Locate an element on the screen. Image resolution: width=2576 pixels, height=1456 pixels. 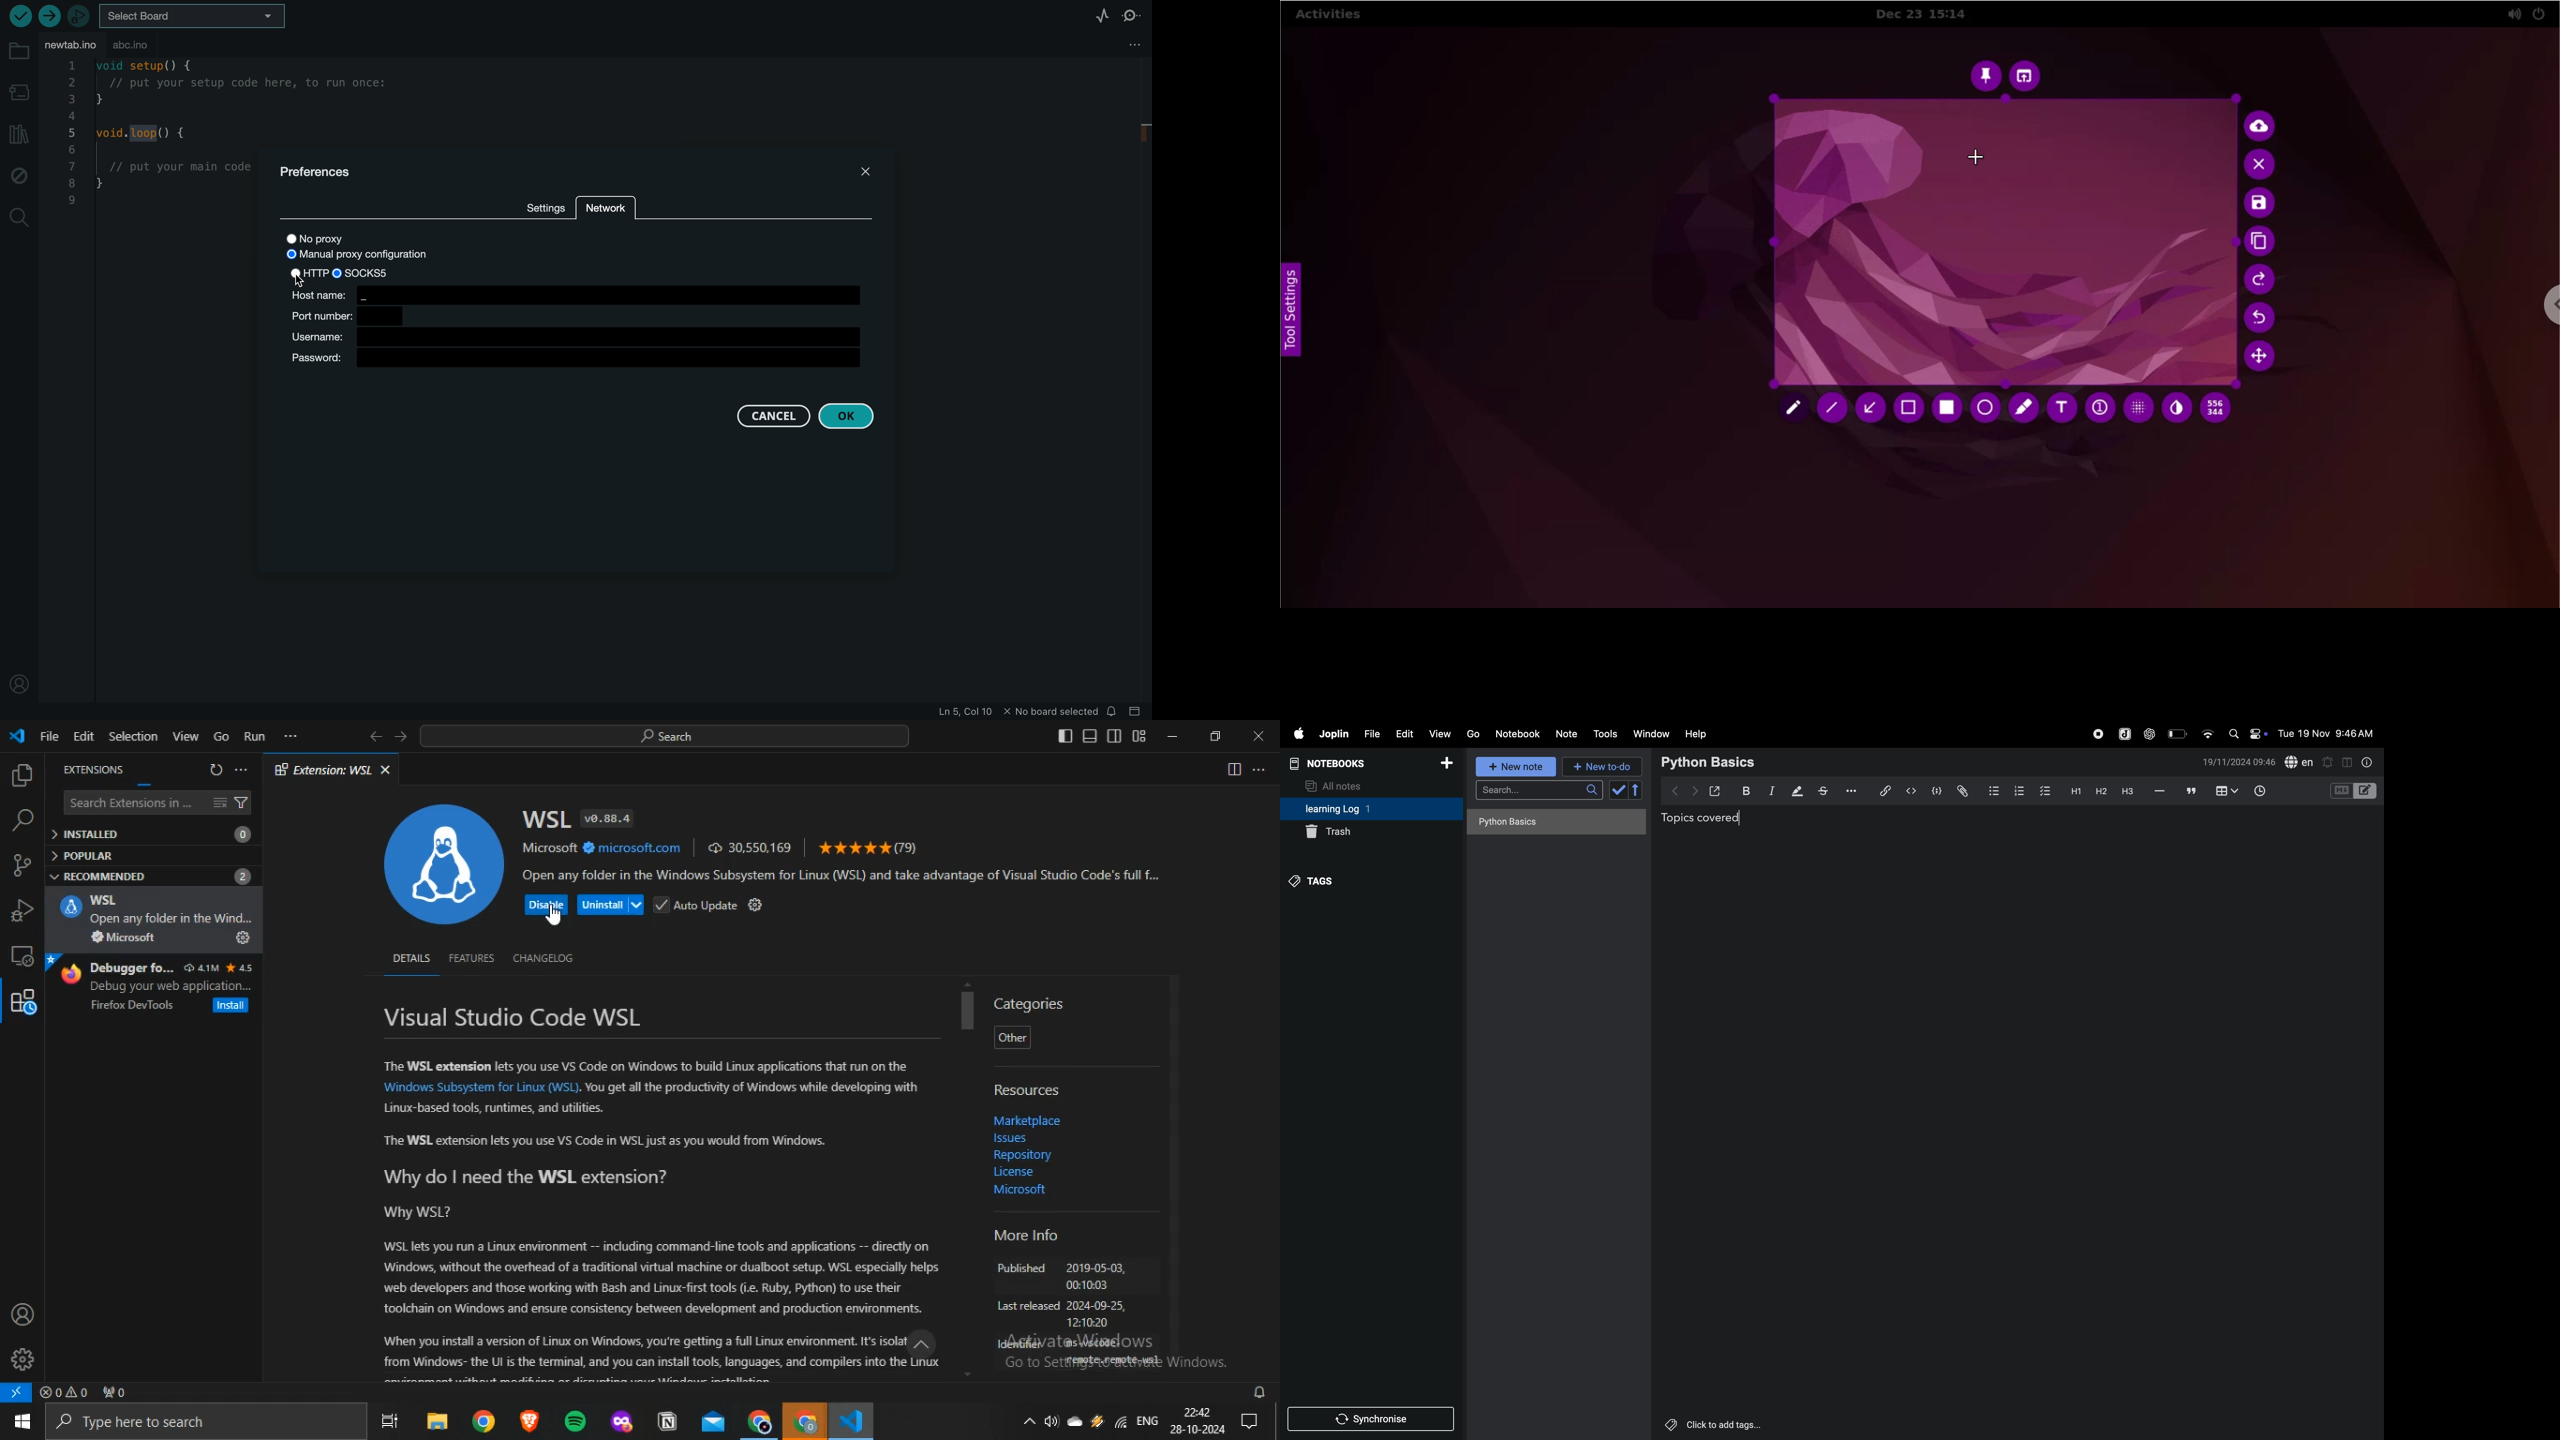
hifen is located at coordinates (2160, 792).